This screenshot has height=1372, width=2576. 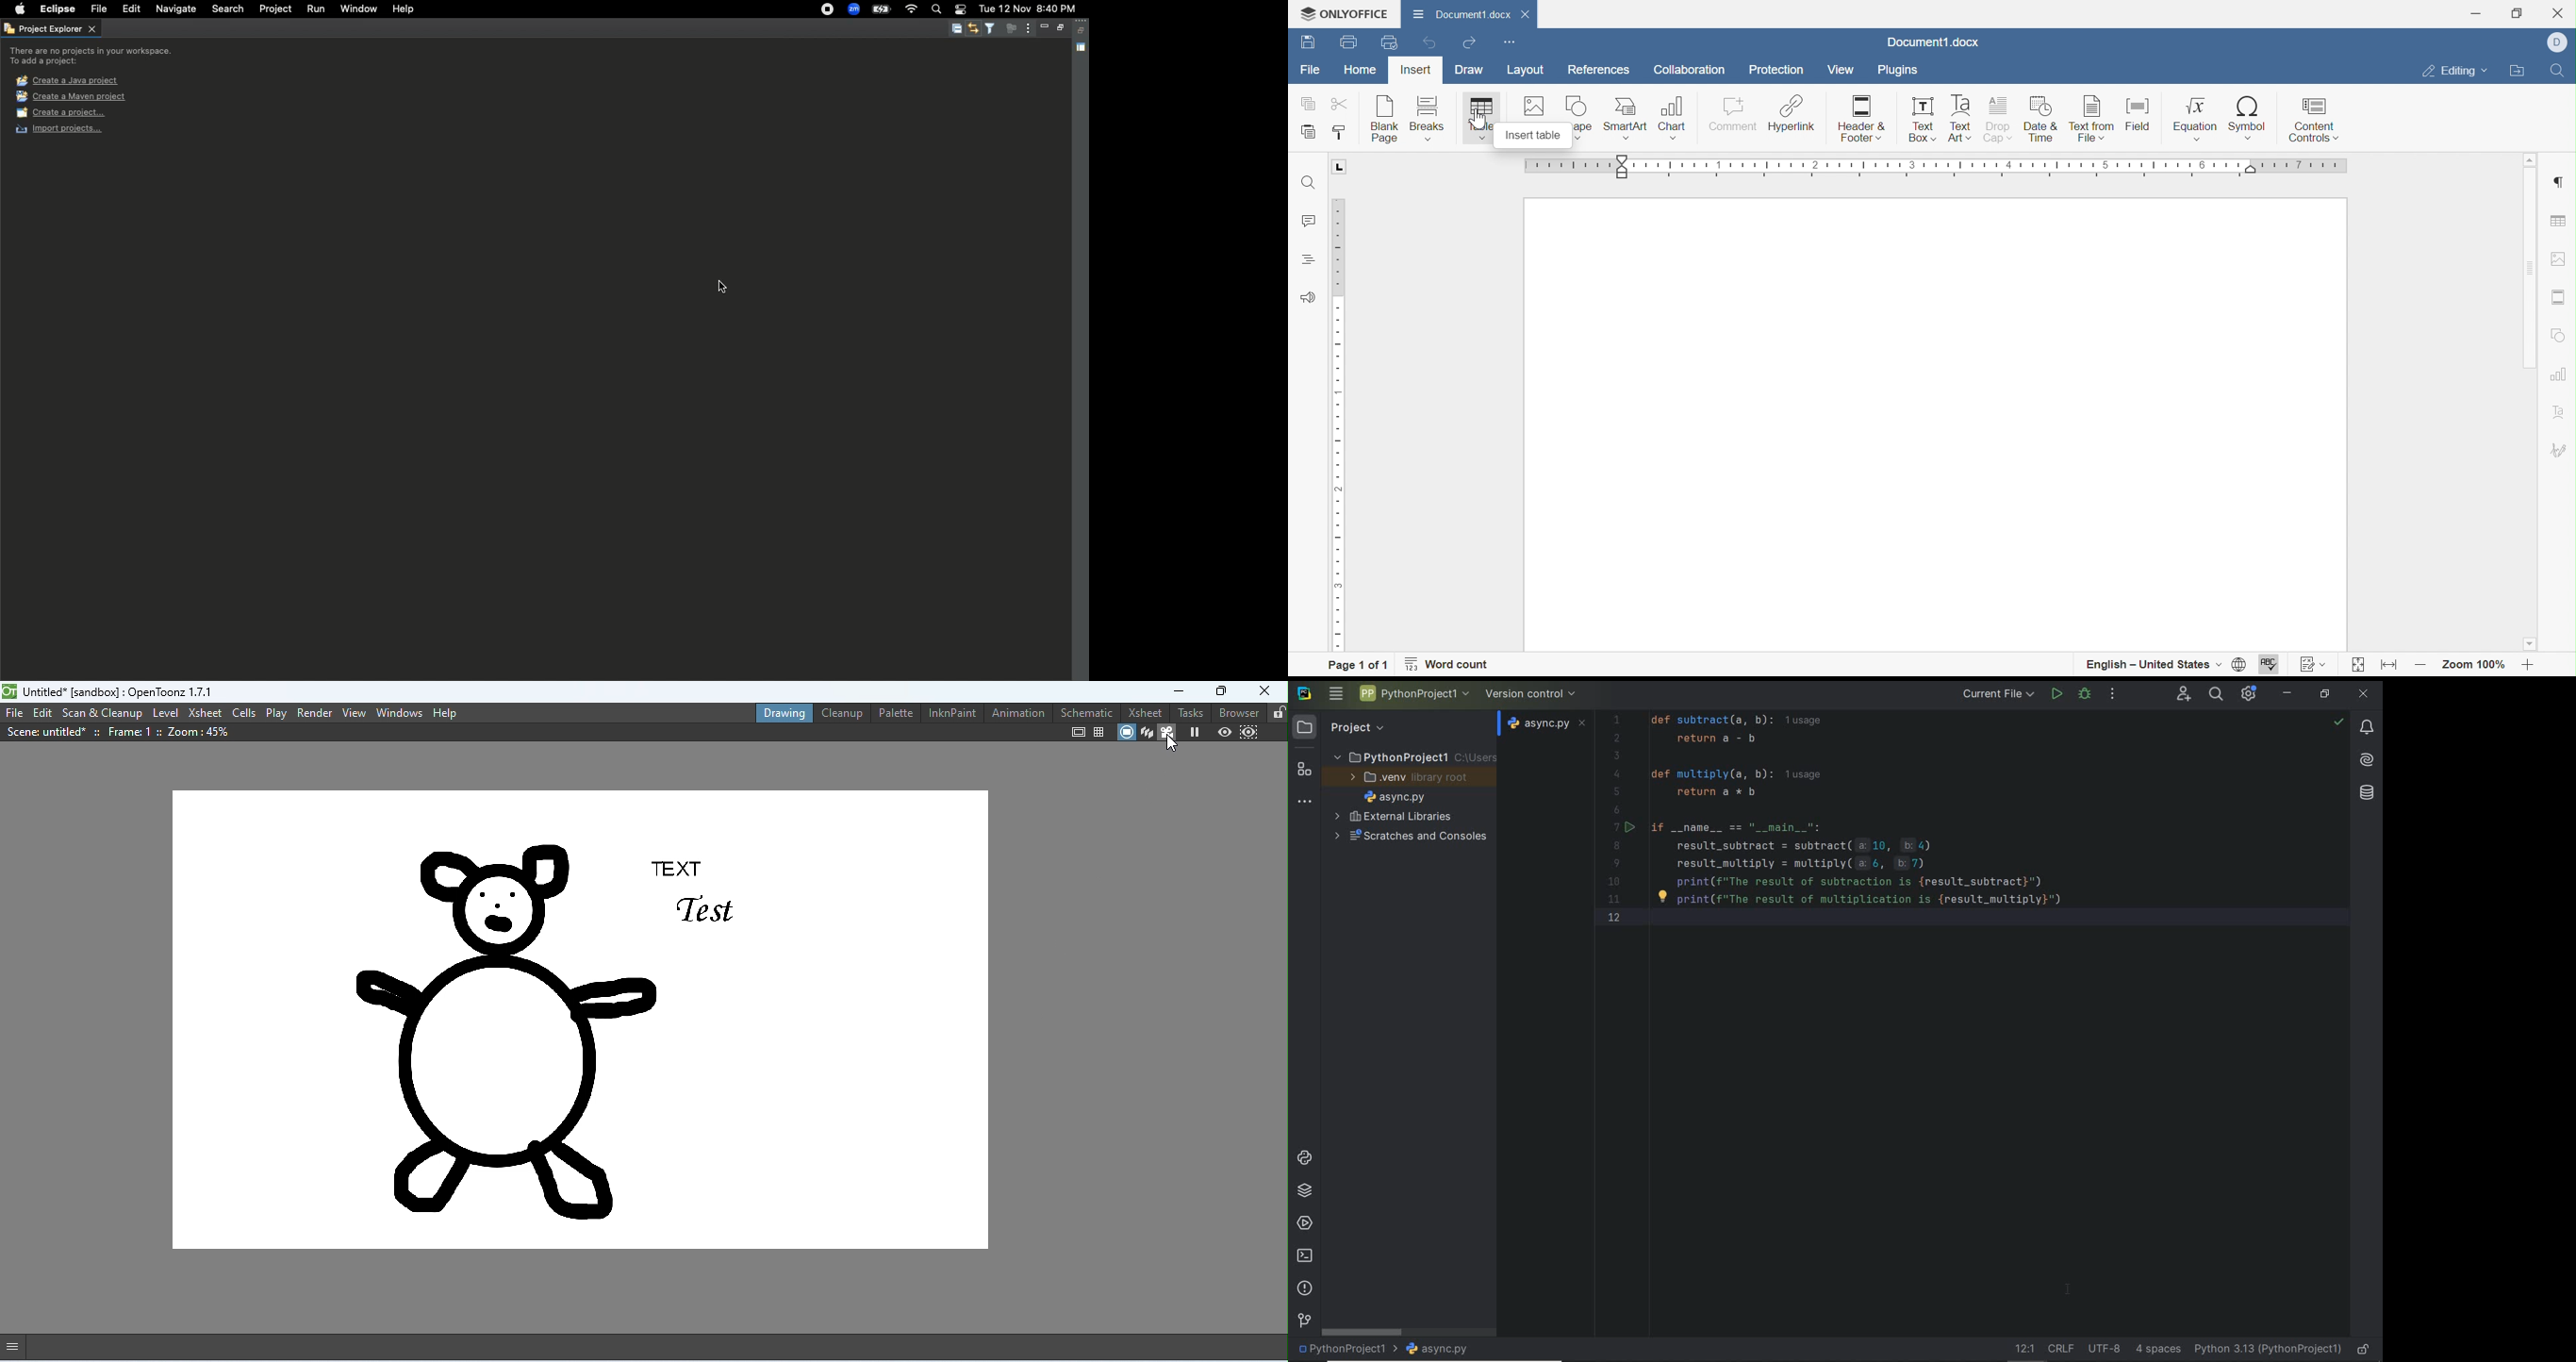 I want to click on Protection, so click(x=1775, y=69).